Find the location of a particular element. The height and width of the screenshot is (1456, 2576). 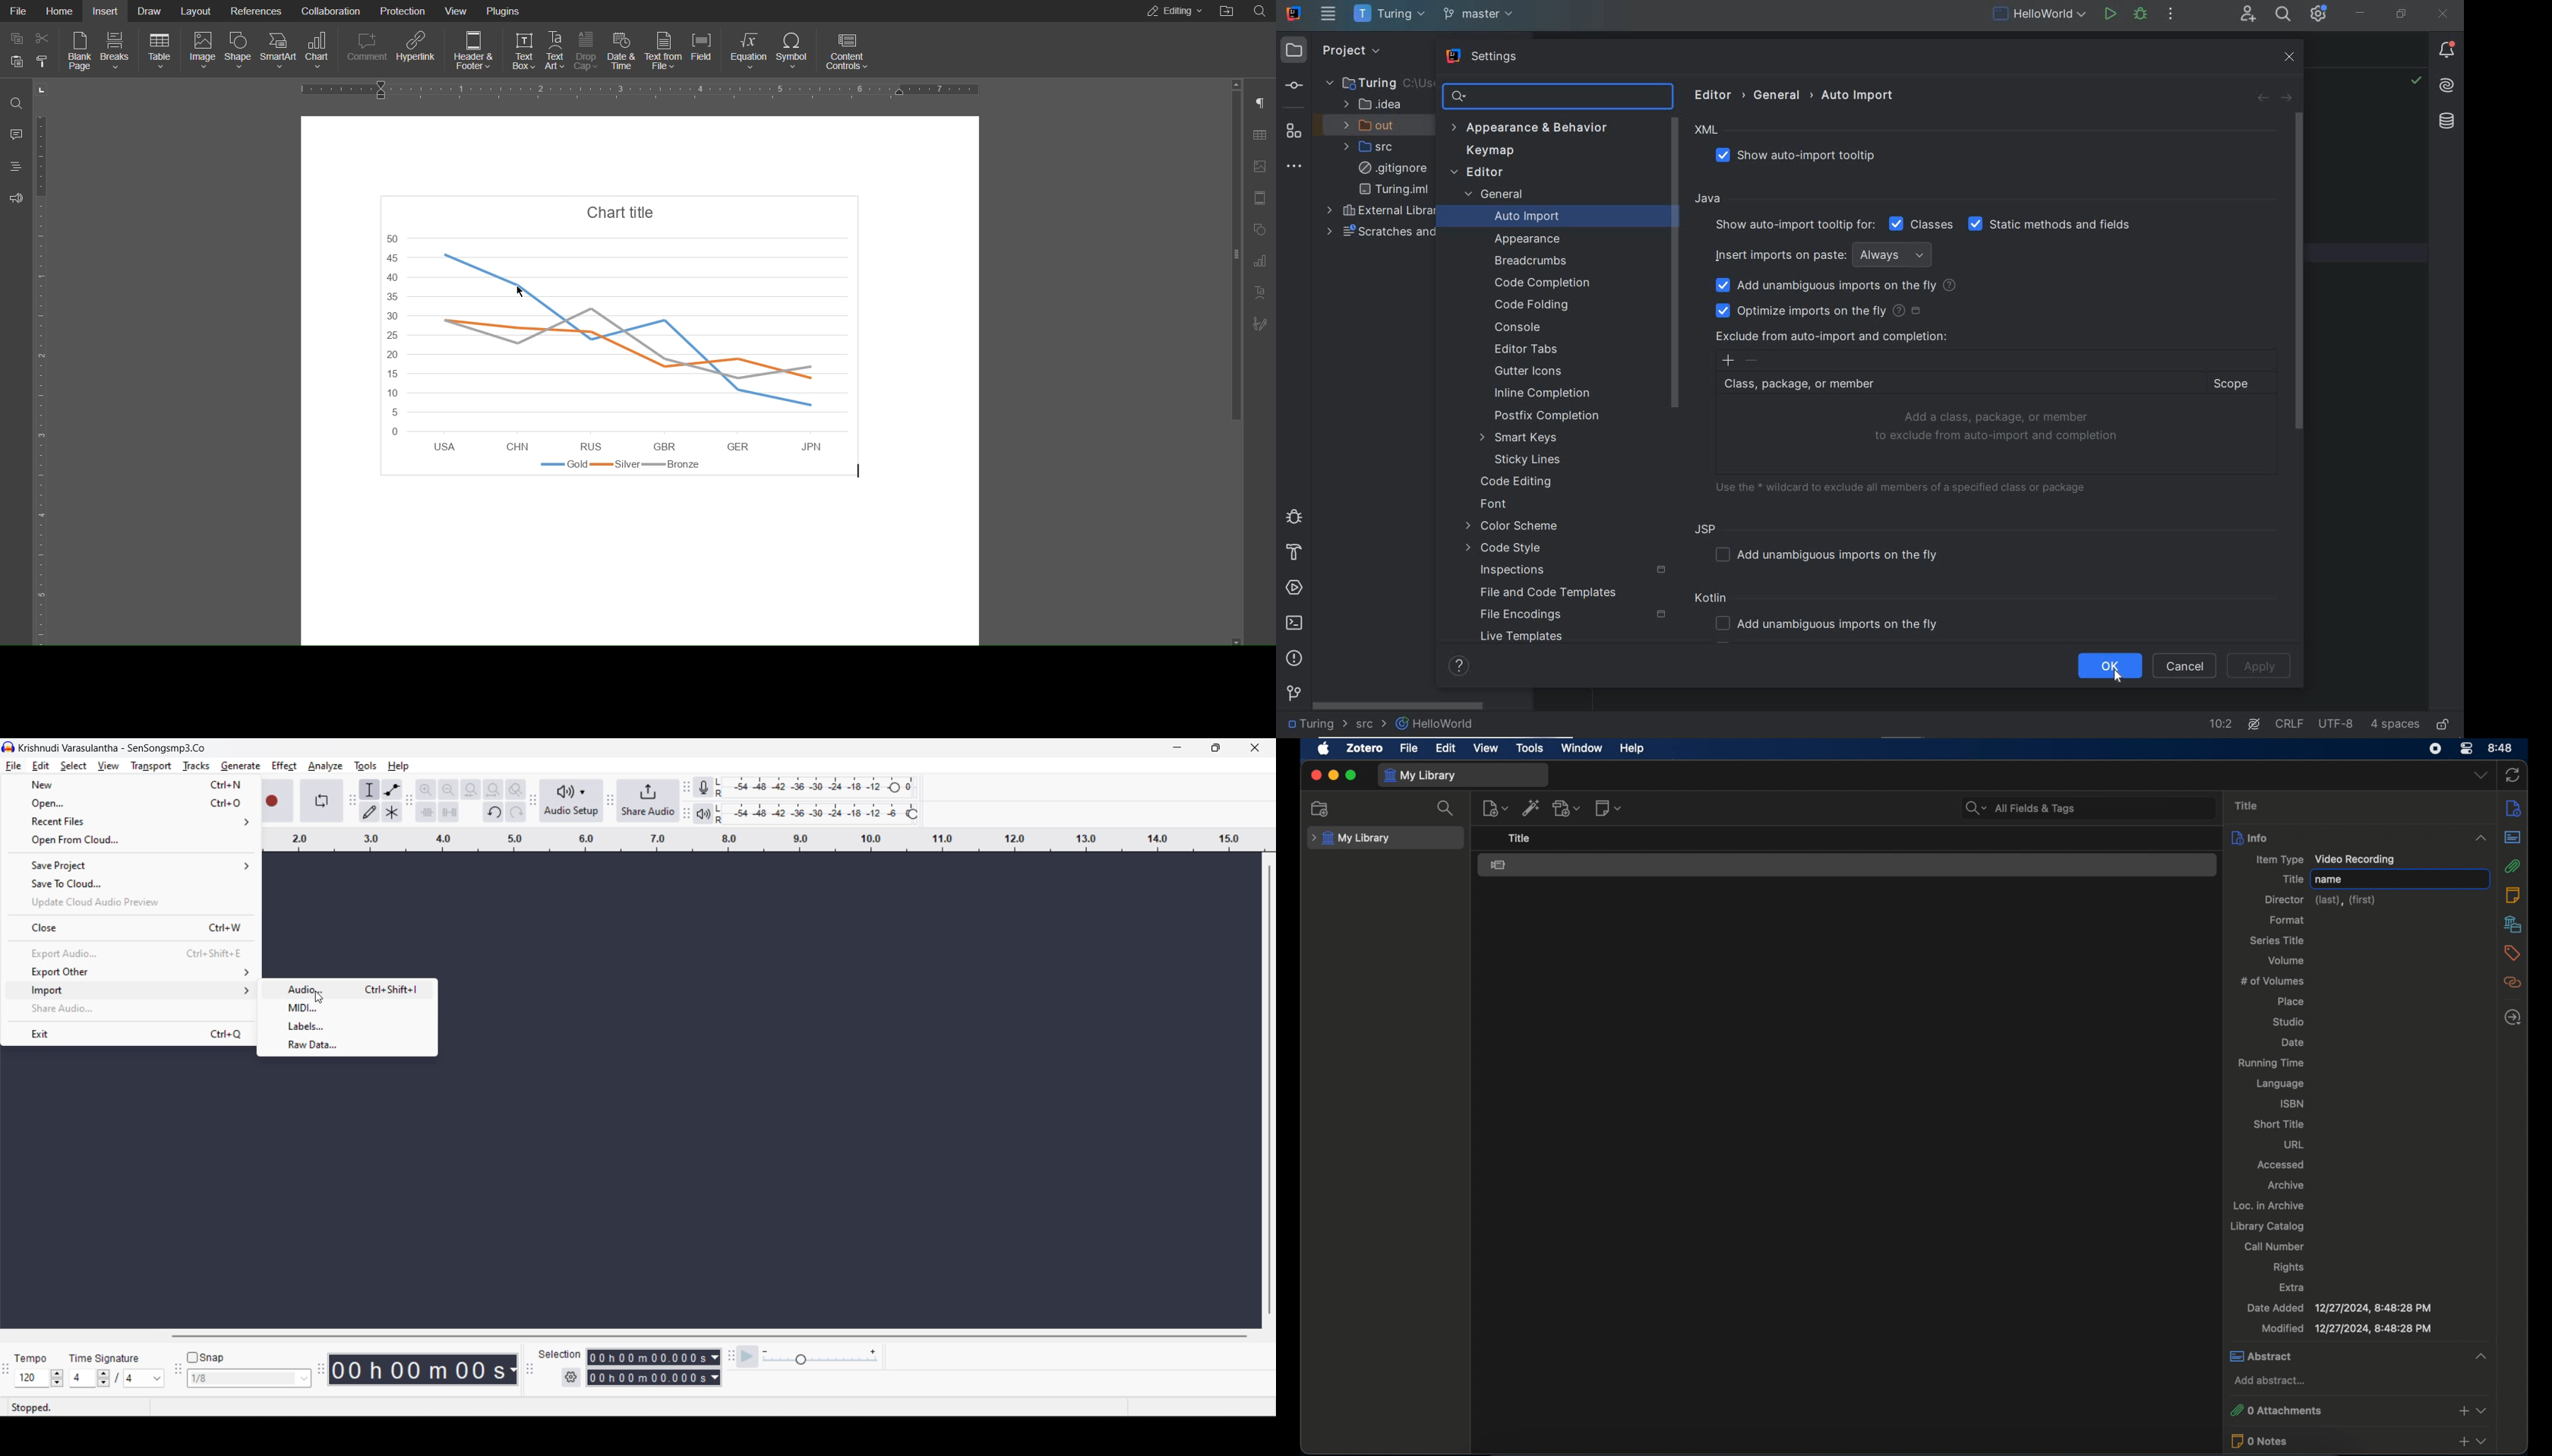

time signature is located at coordinates (109, 1360).